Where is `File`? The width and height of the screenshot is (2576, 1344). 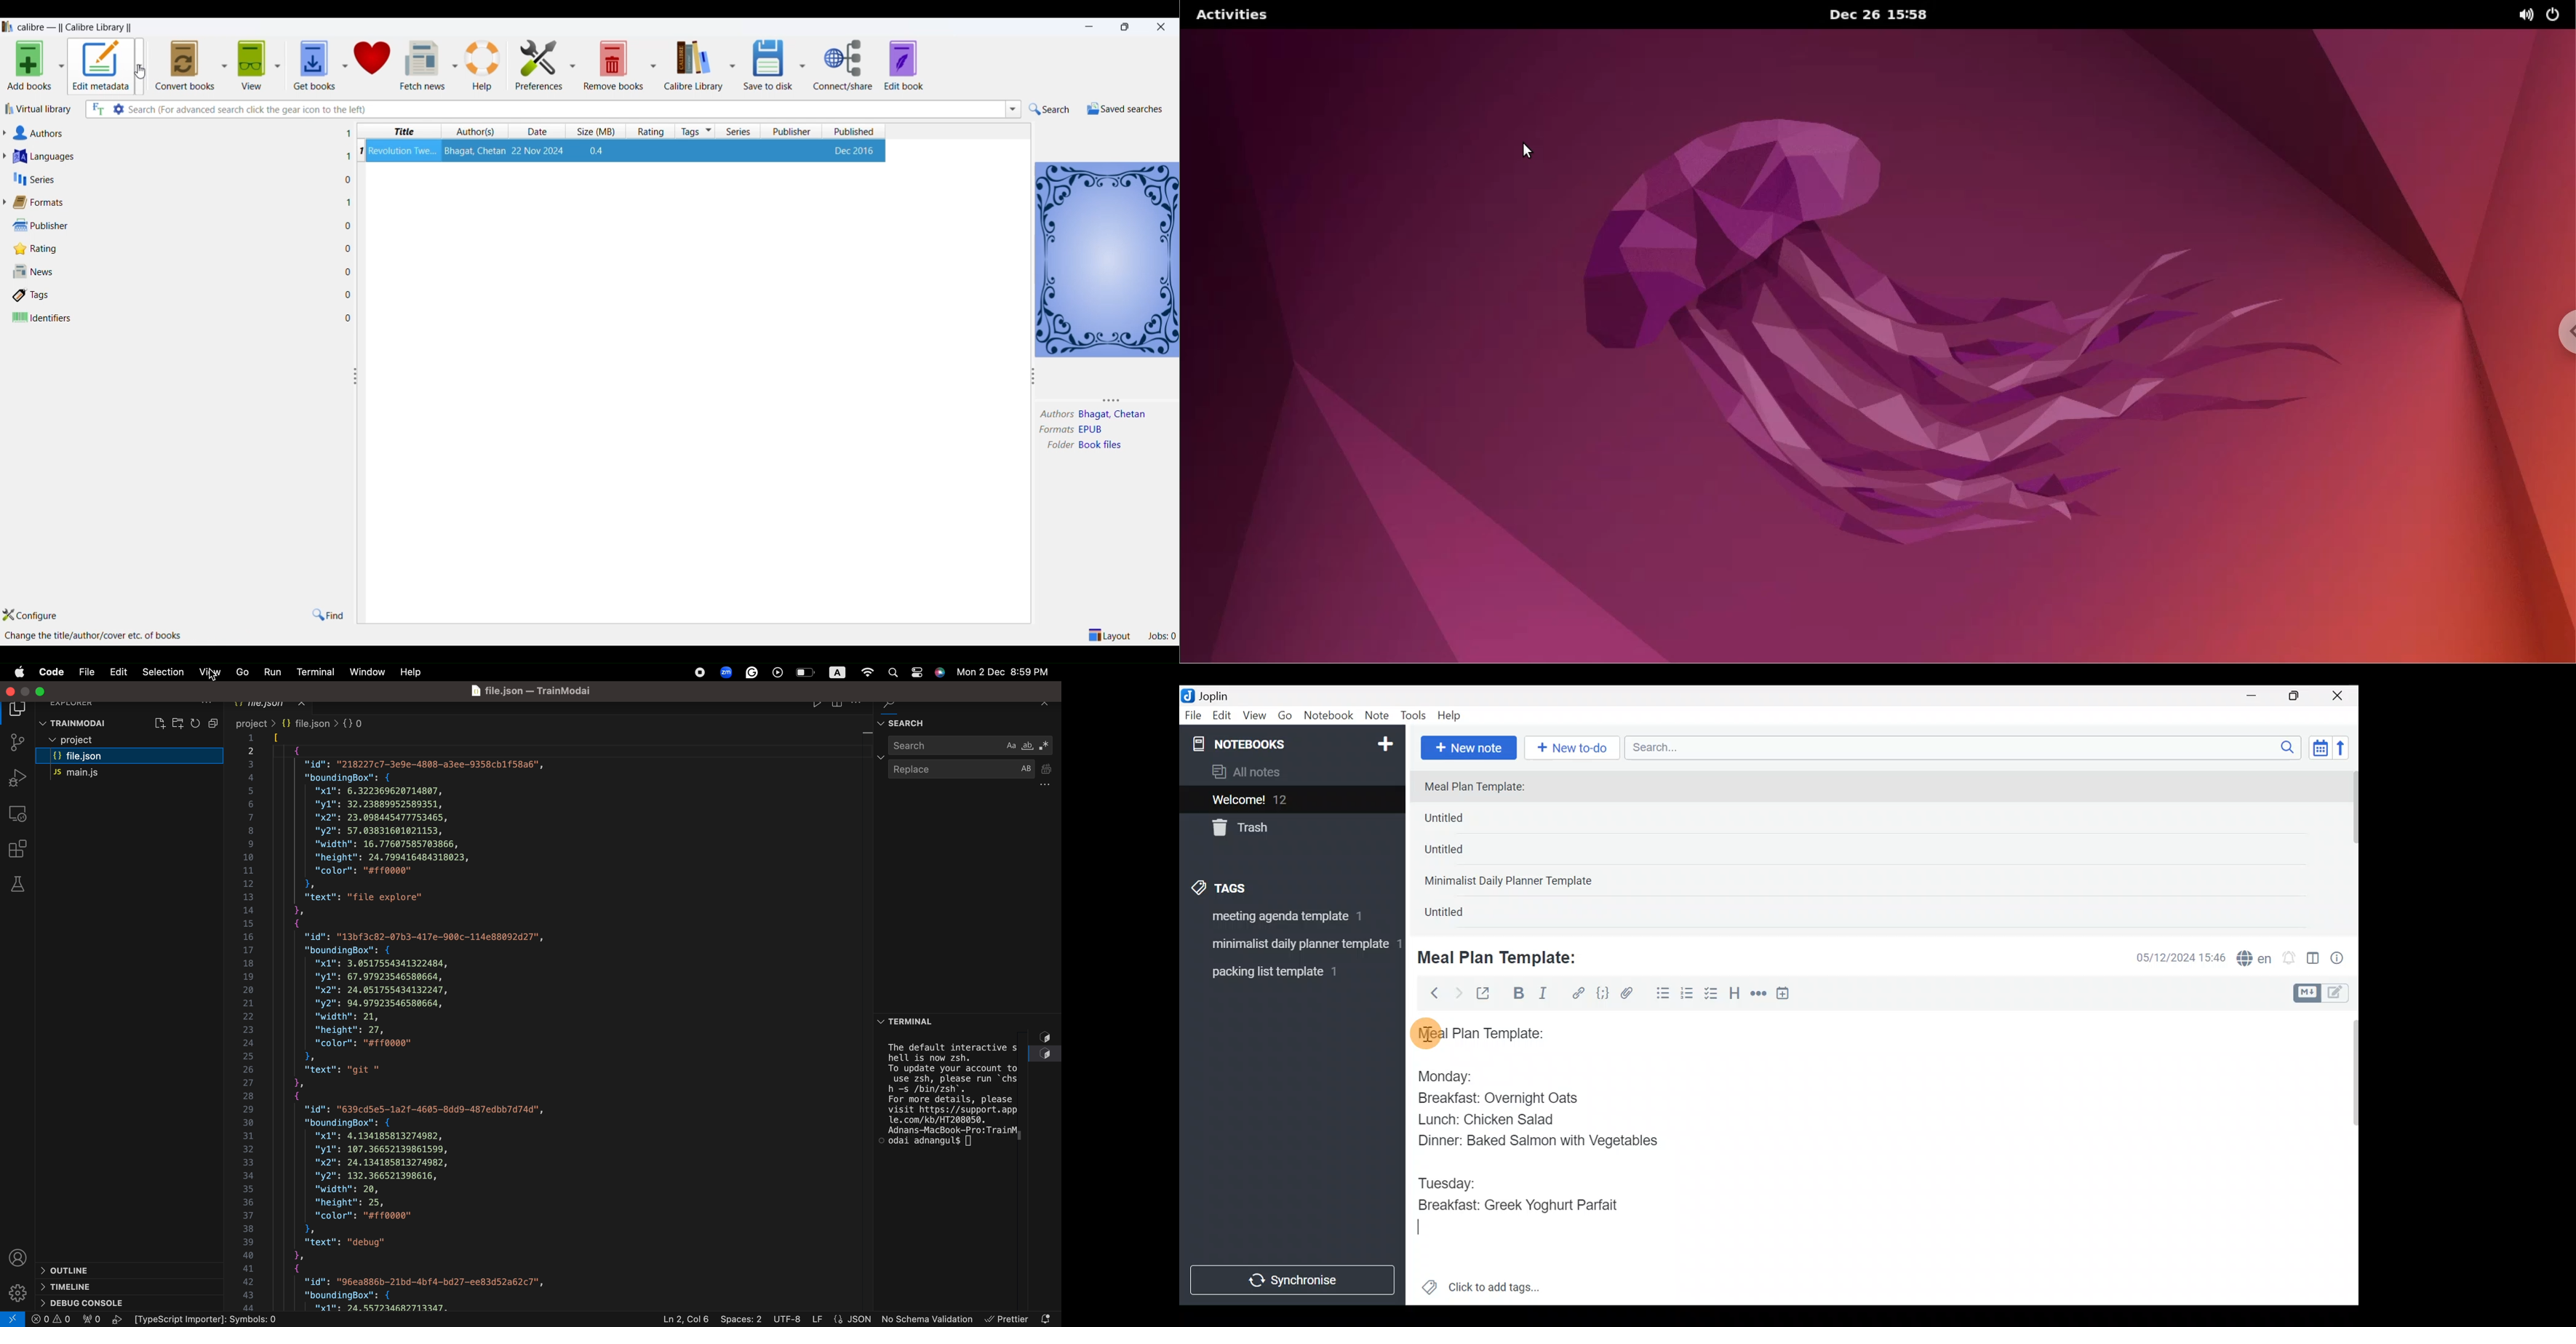
File is located at coordinates (1194, 716).